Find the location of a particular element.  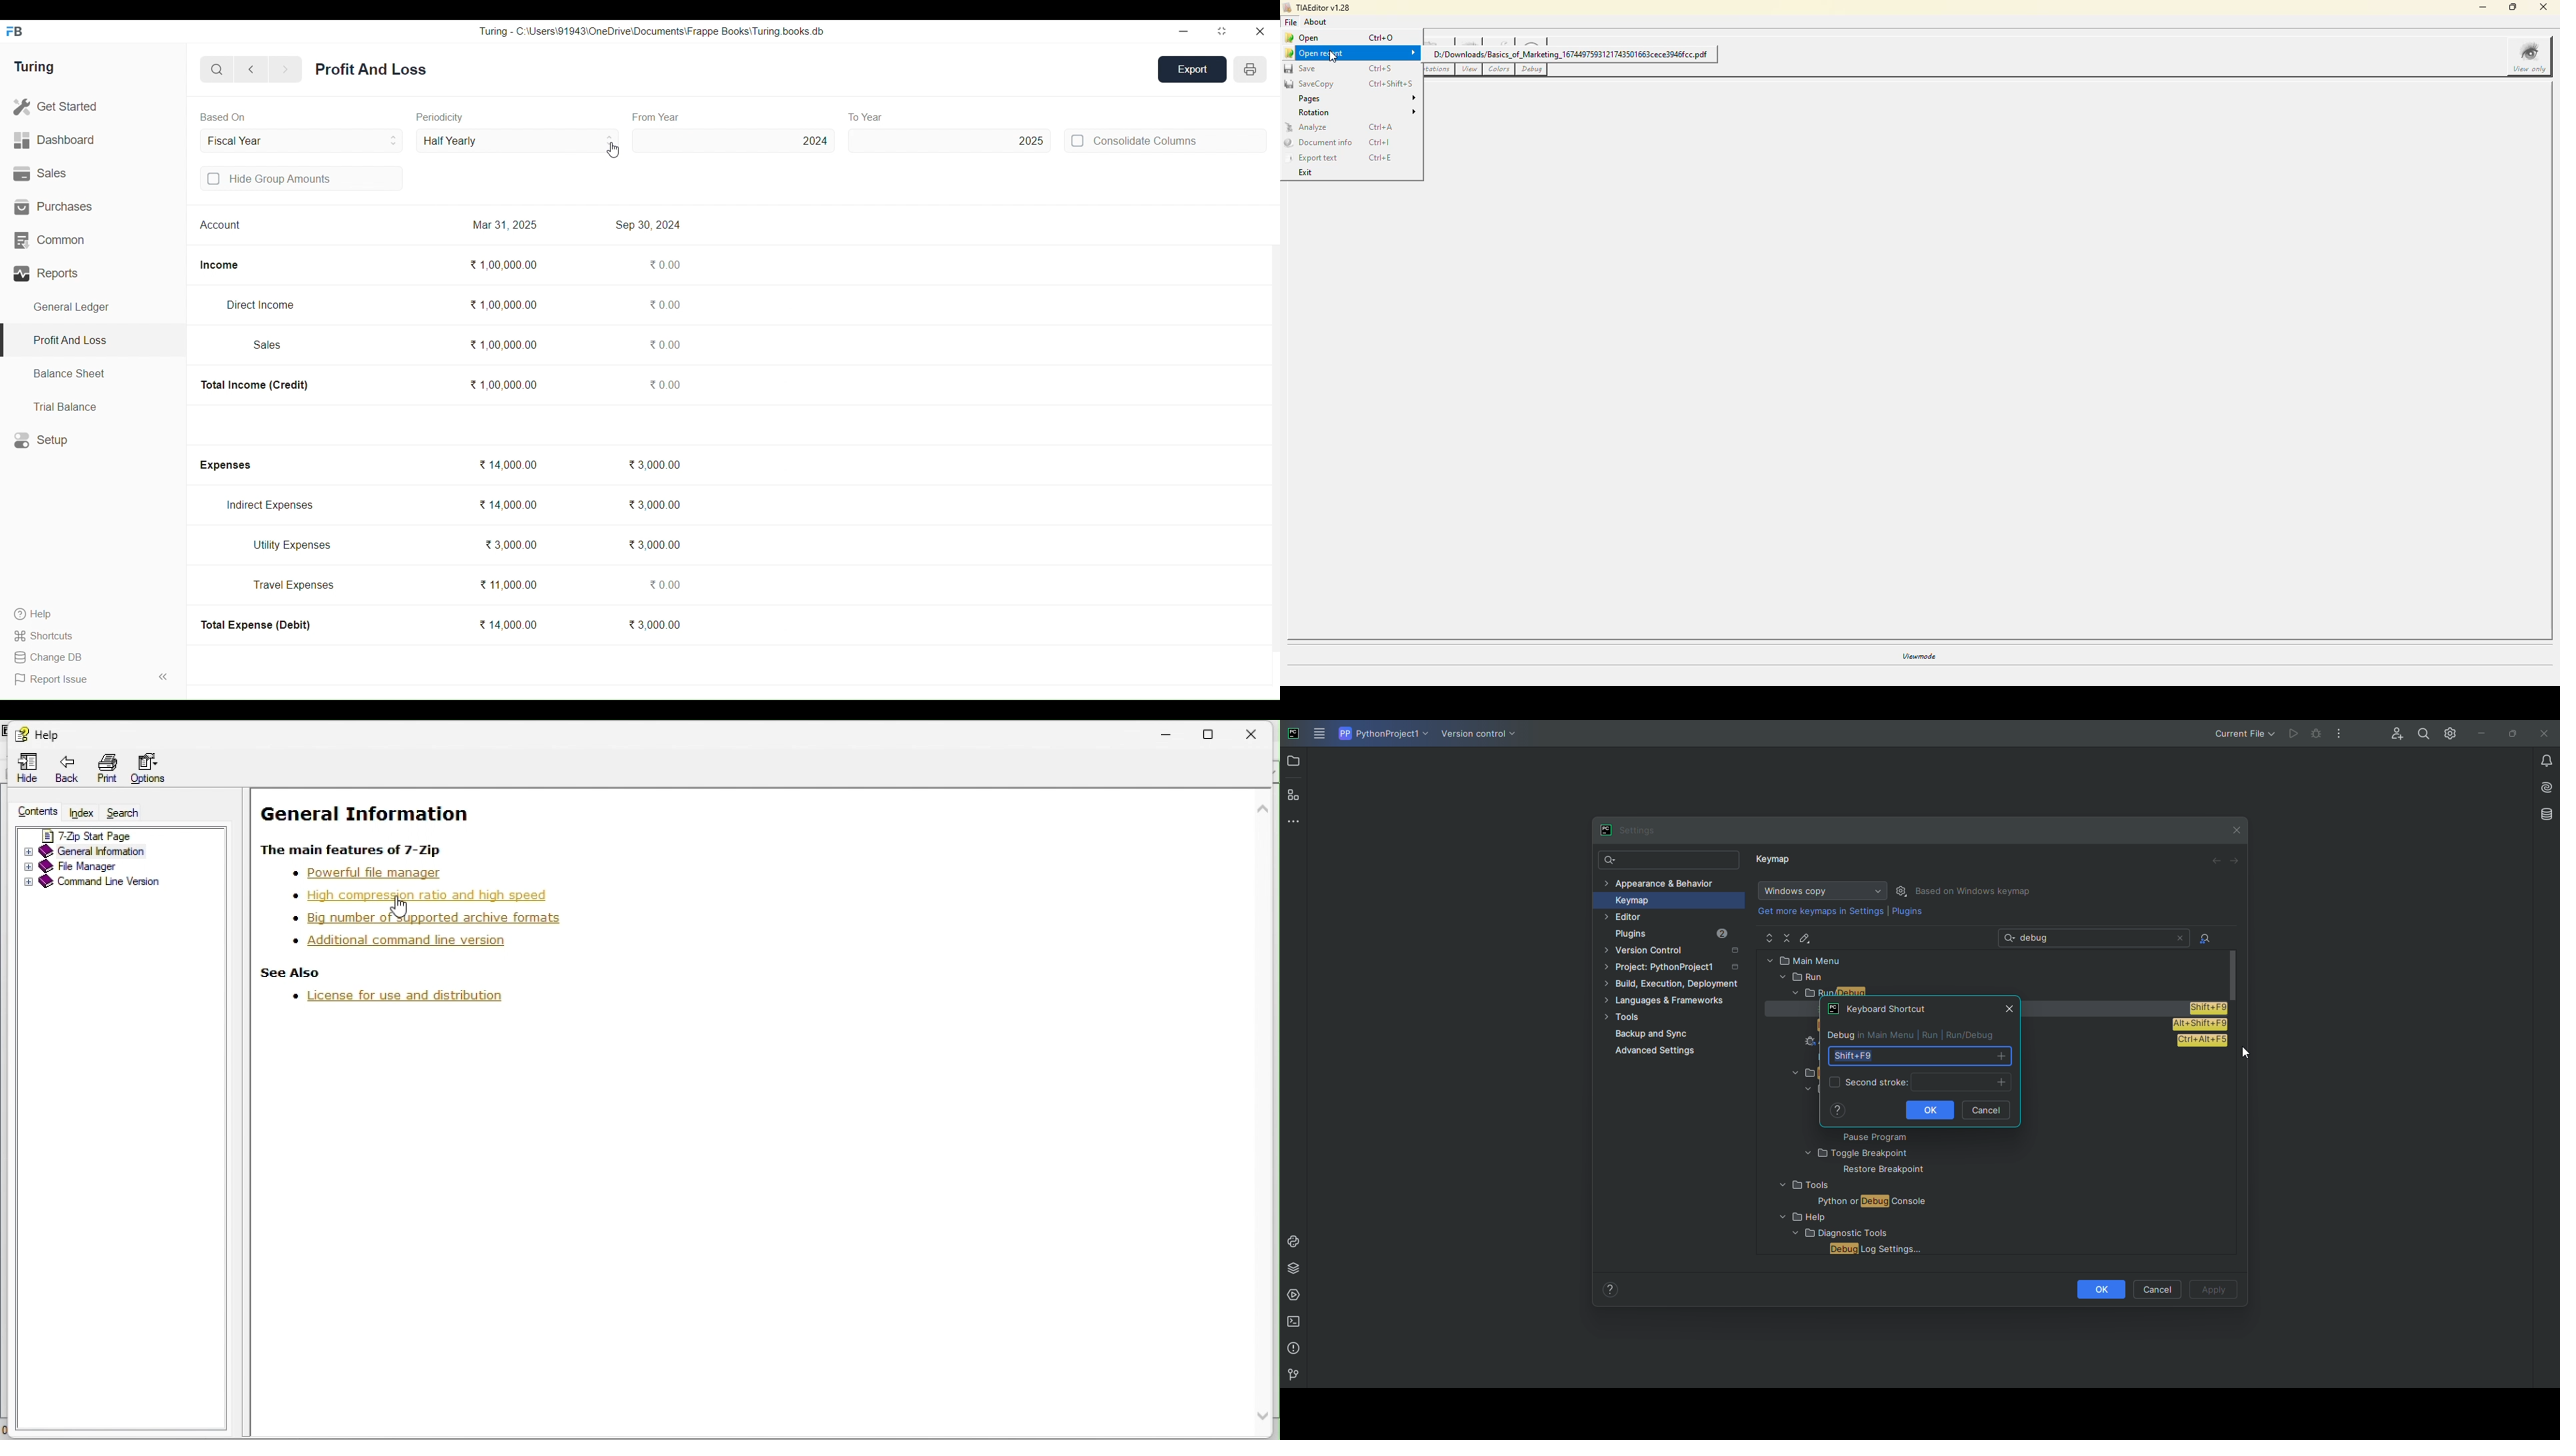

2024 is located at coordinates (733, 141).